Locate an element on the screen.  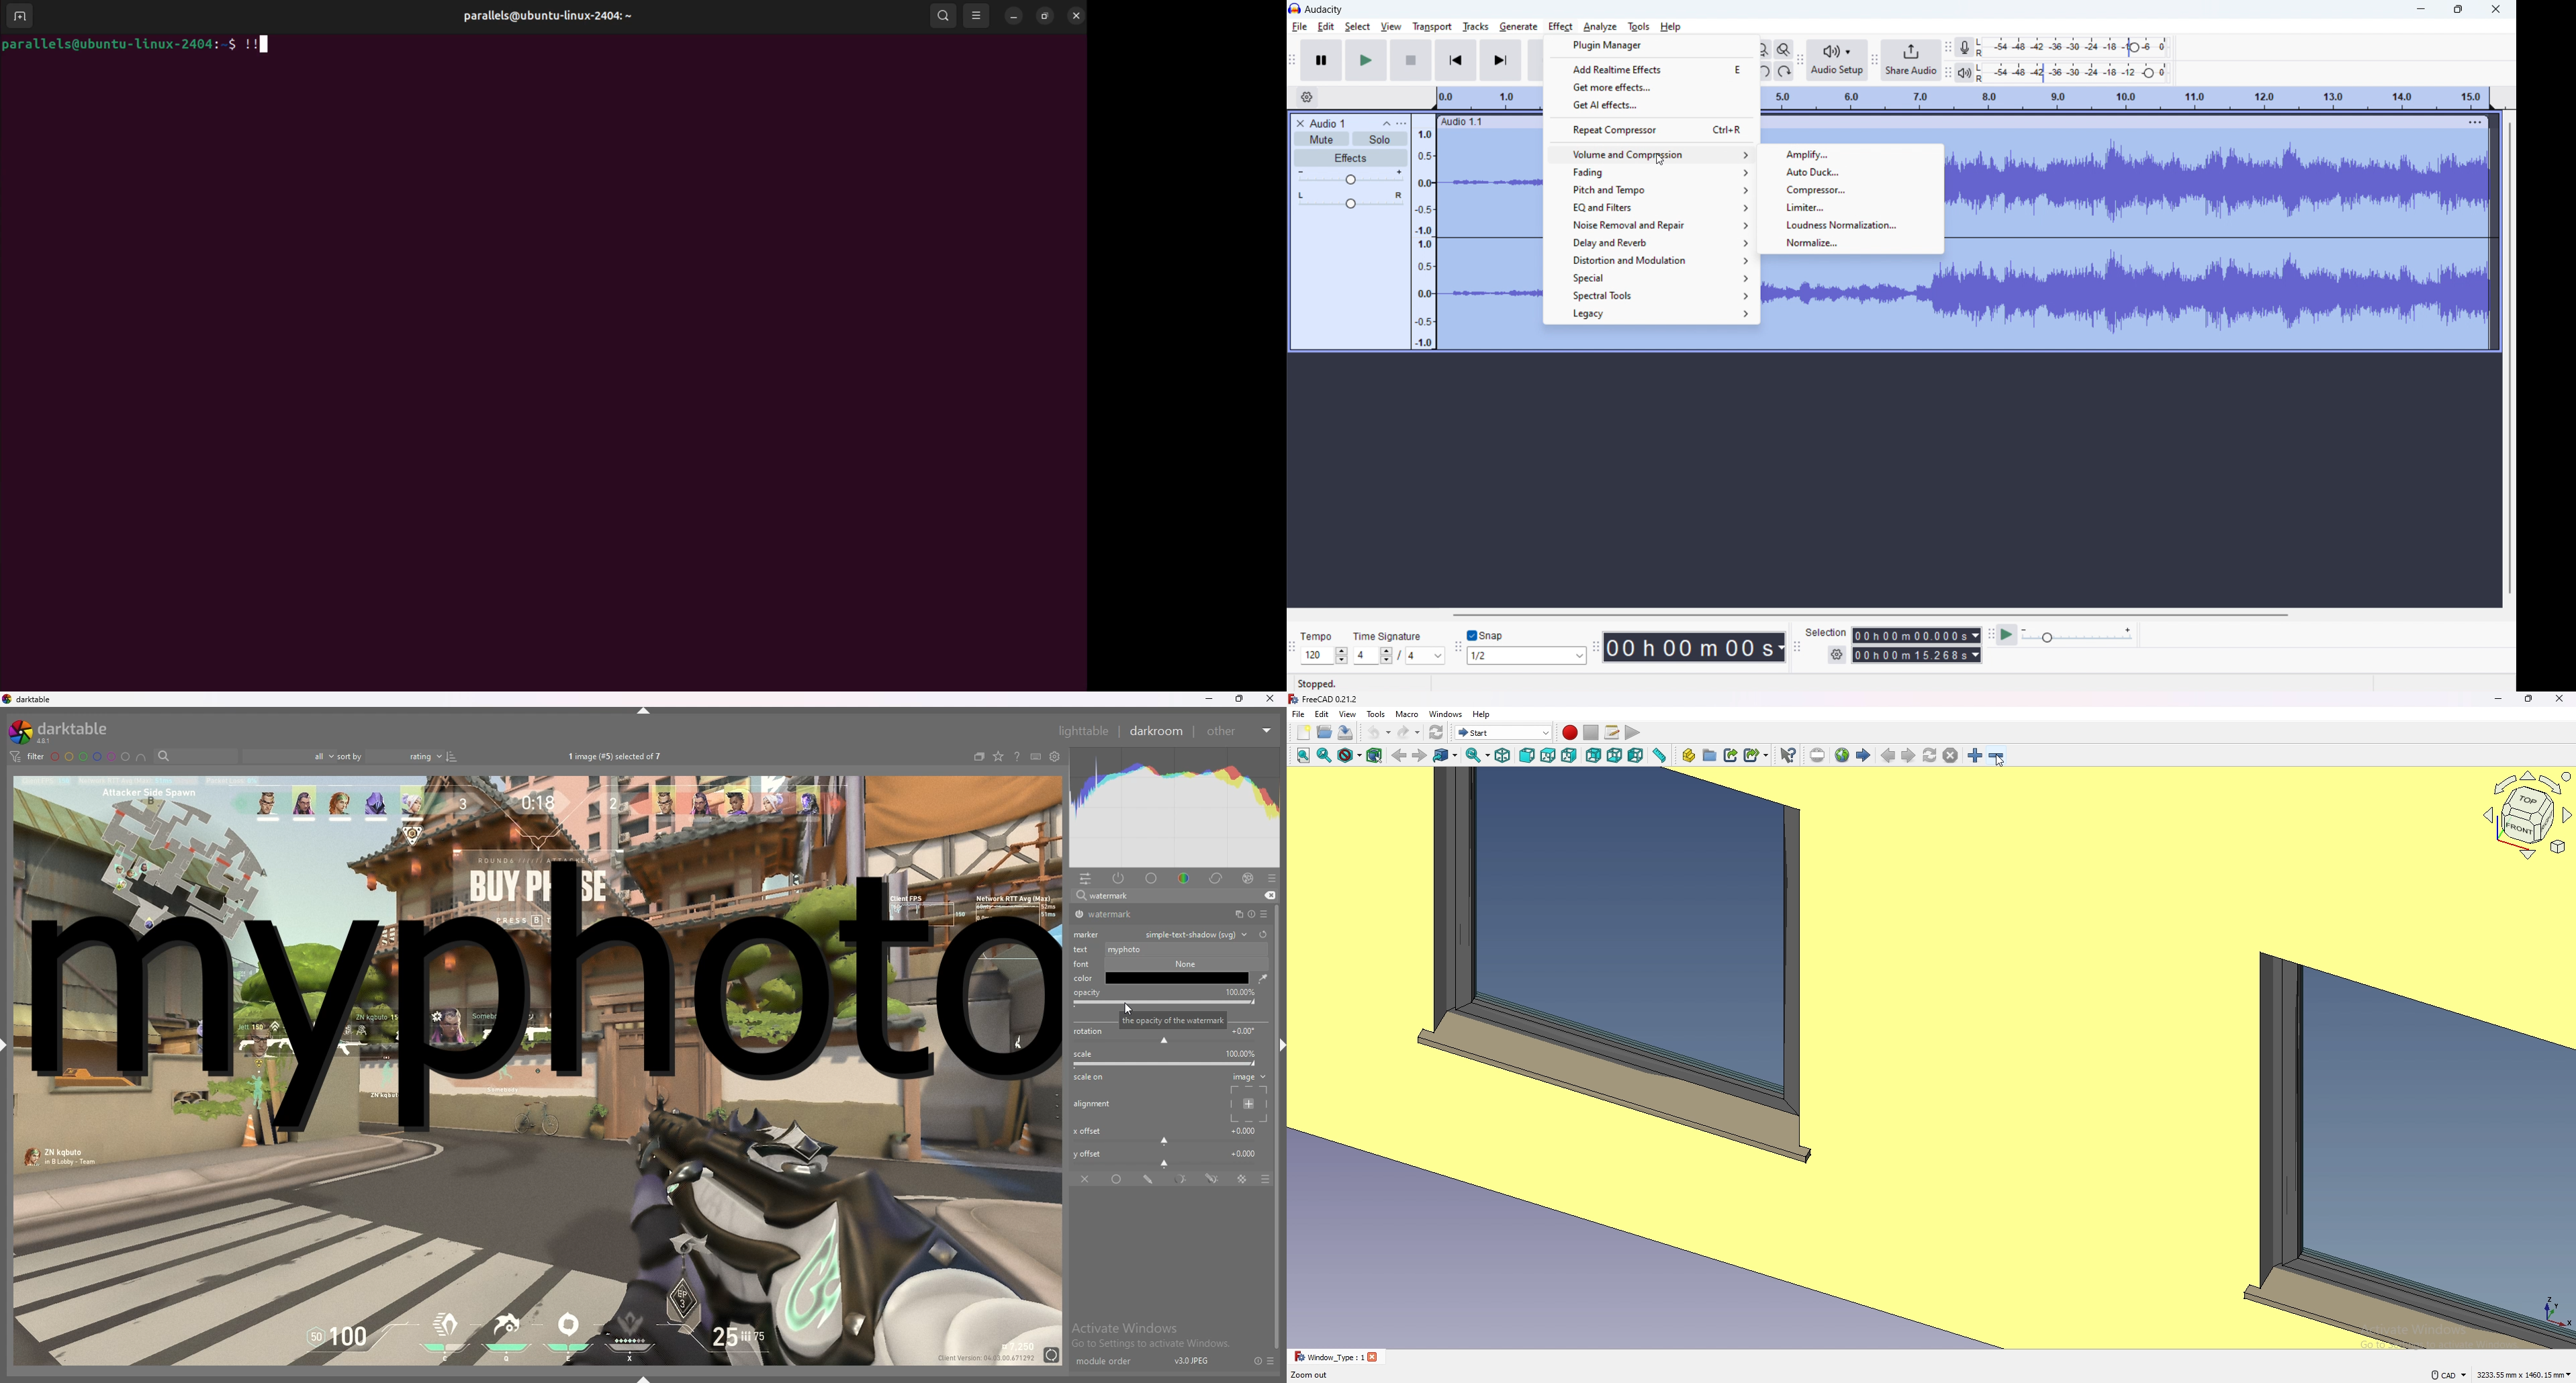
settings is located at coordinates (1836, 655).